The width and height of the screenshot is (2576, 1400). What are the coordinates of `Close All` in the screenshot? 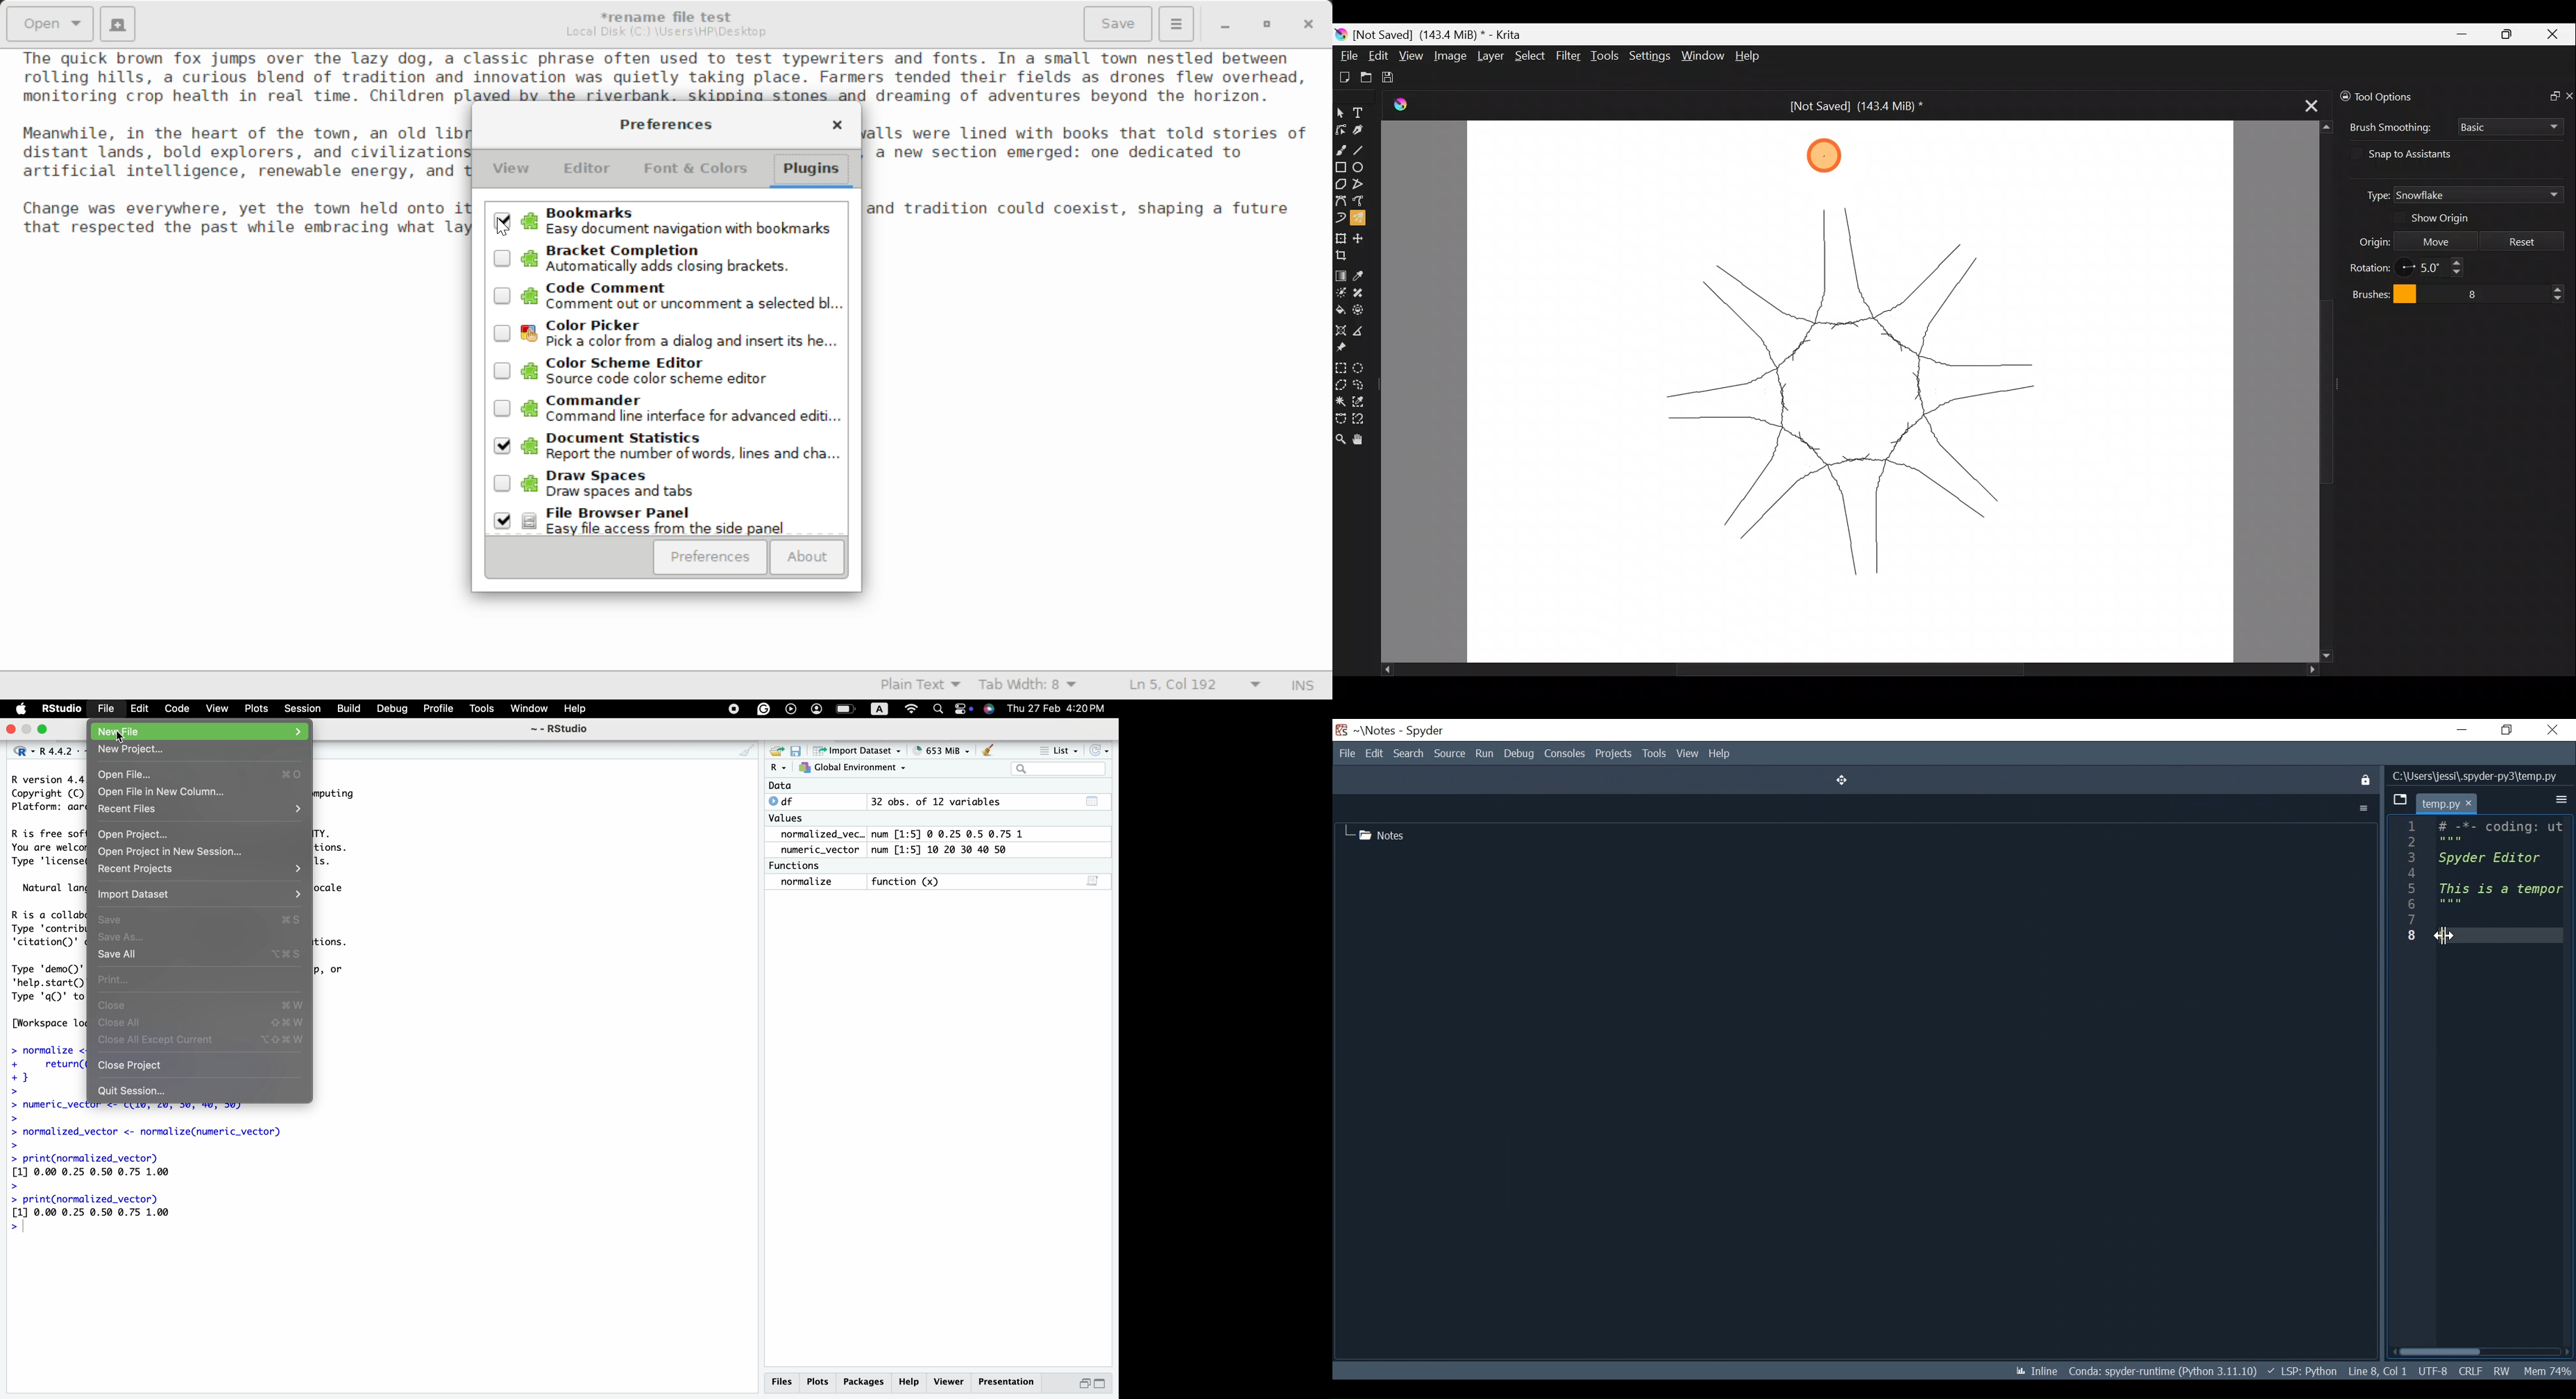 It's located at (121, 1023).